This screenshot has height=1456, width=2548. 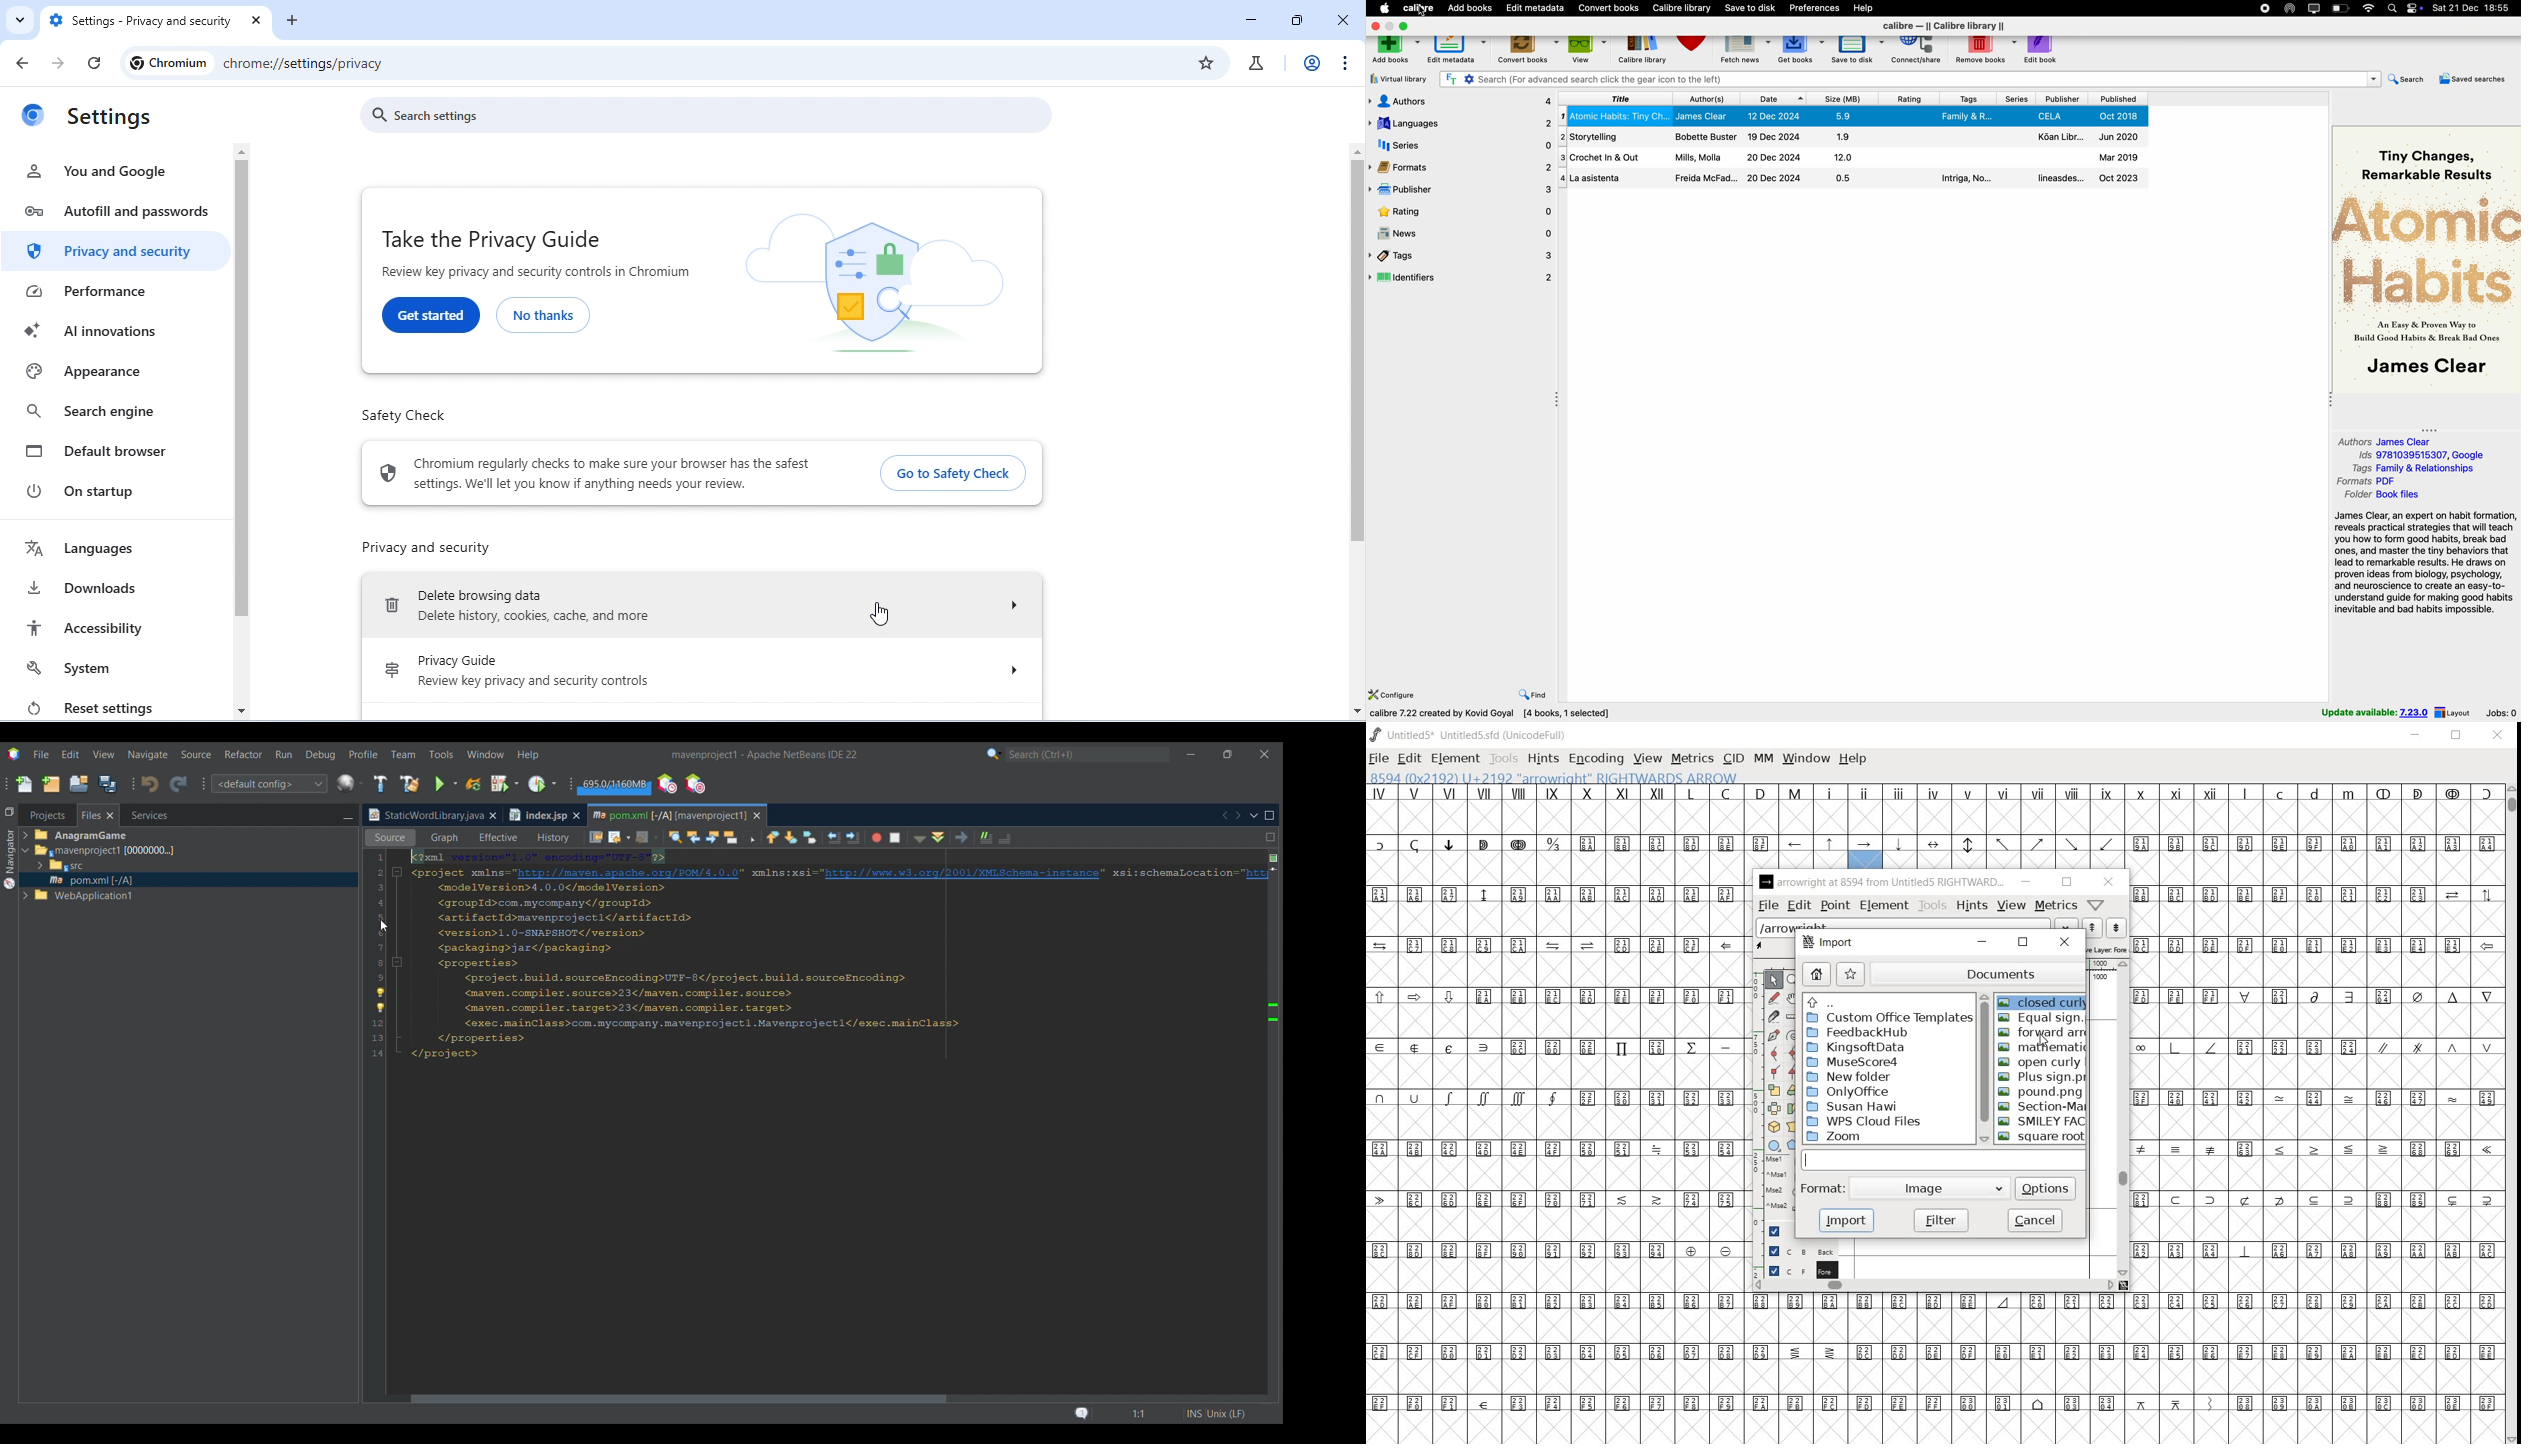 What do you see at coordinates (2016, 99) in the screenshot?
I see `series` at bounding box center [2016, 99].